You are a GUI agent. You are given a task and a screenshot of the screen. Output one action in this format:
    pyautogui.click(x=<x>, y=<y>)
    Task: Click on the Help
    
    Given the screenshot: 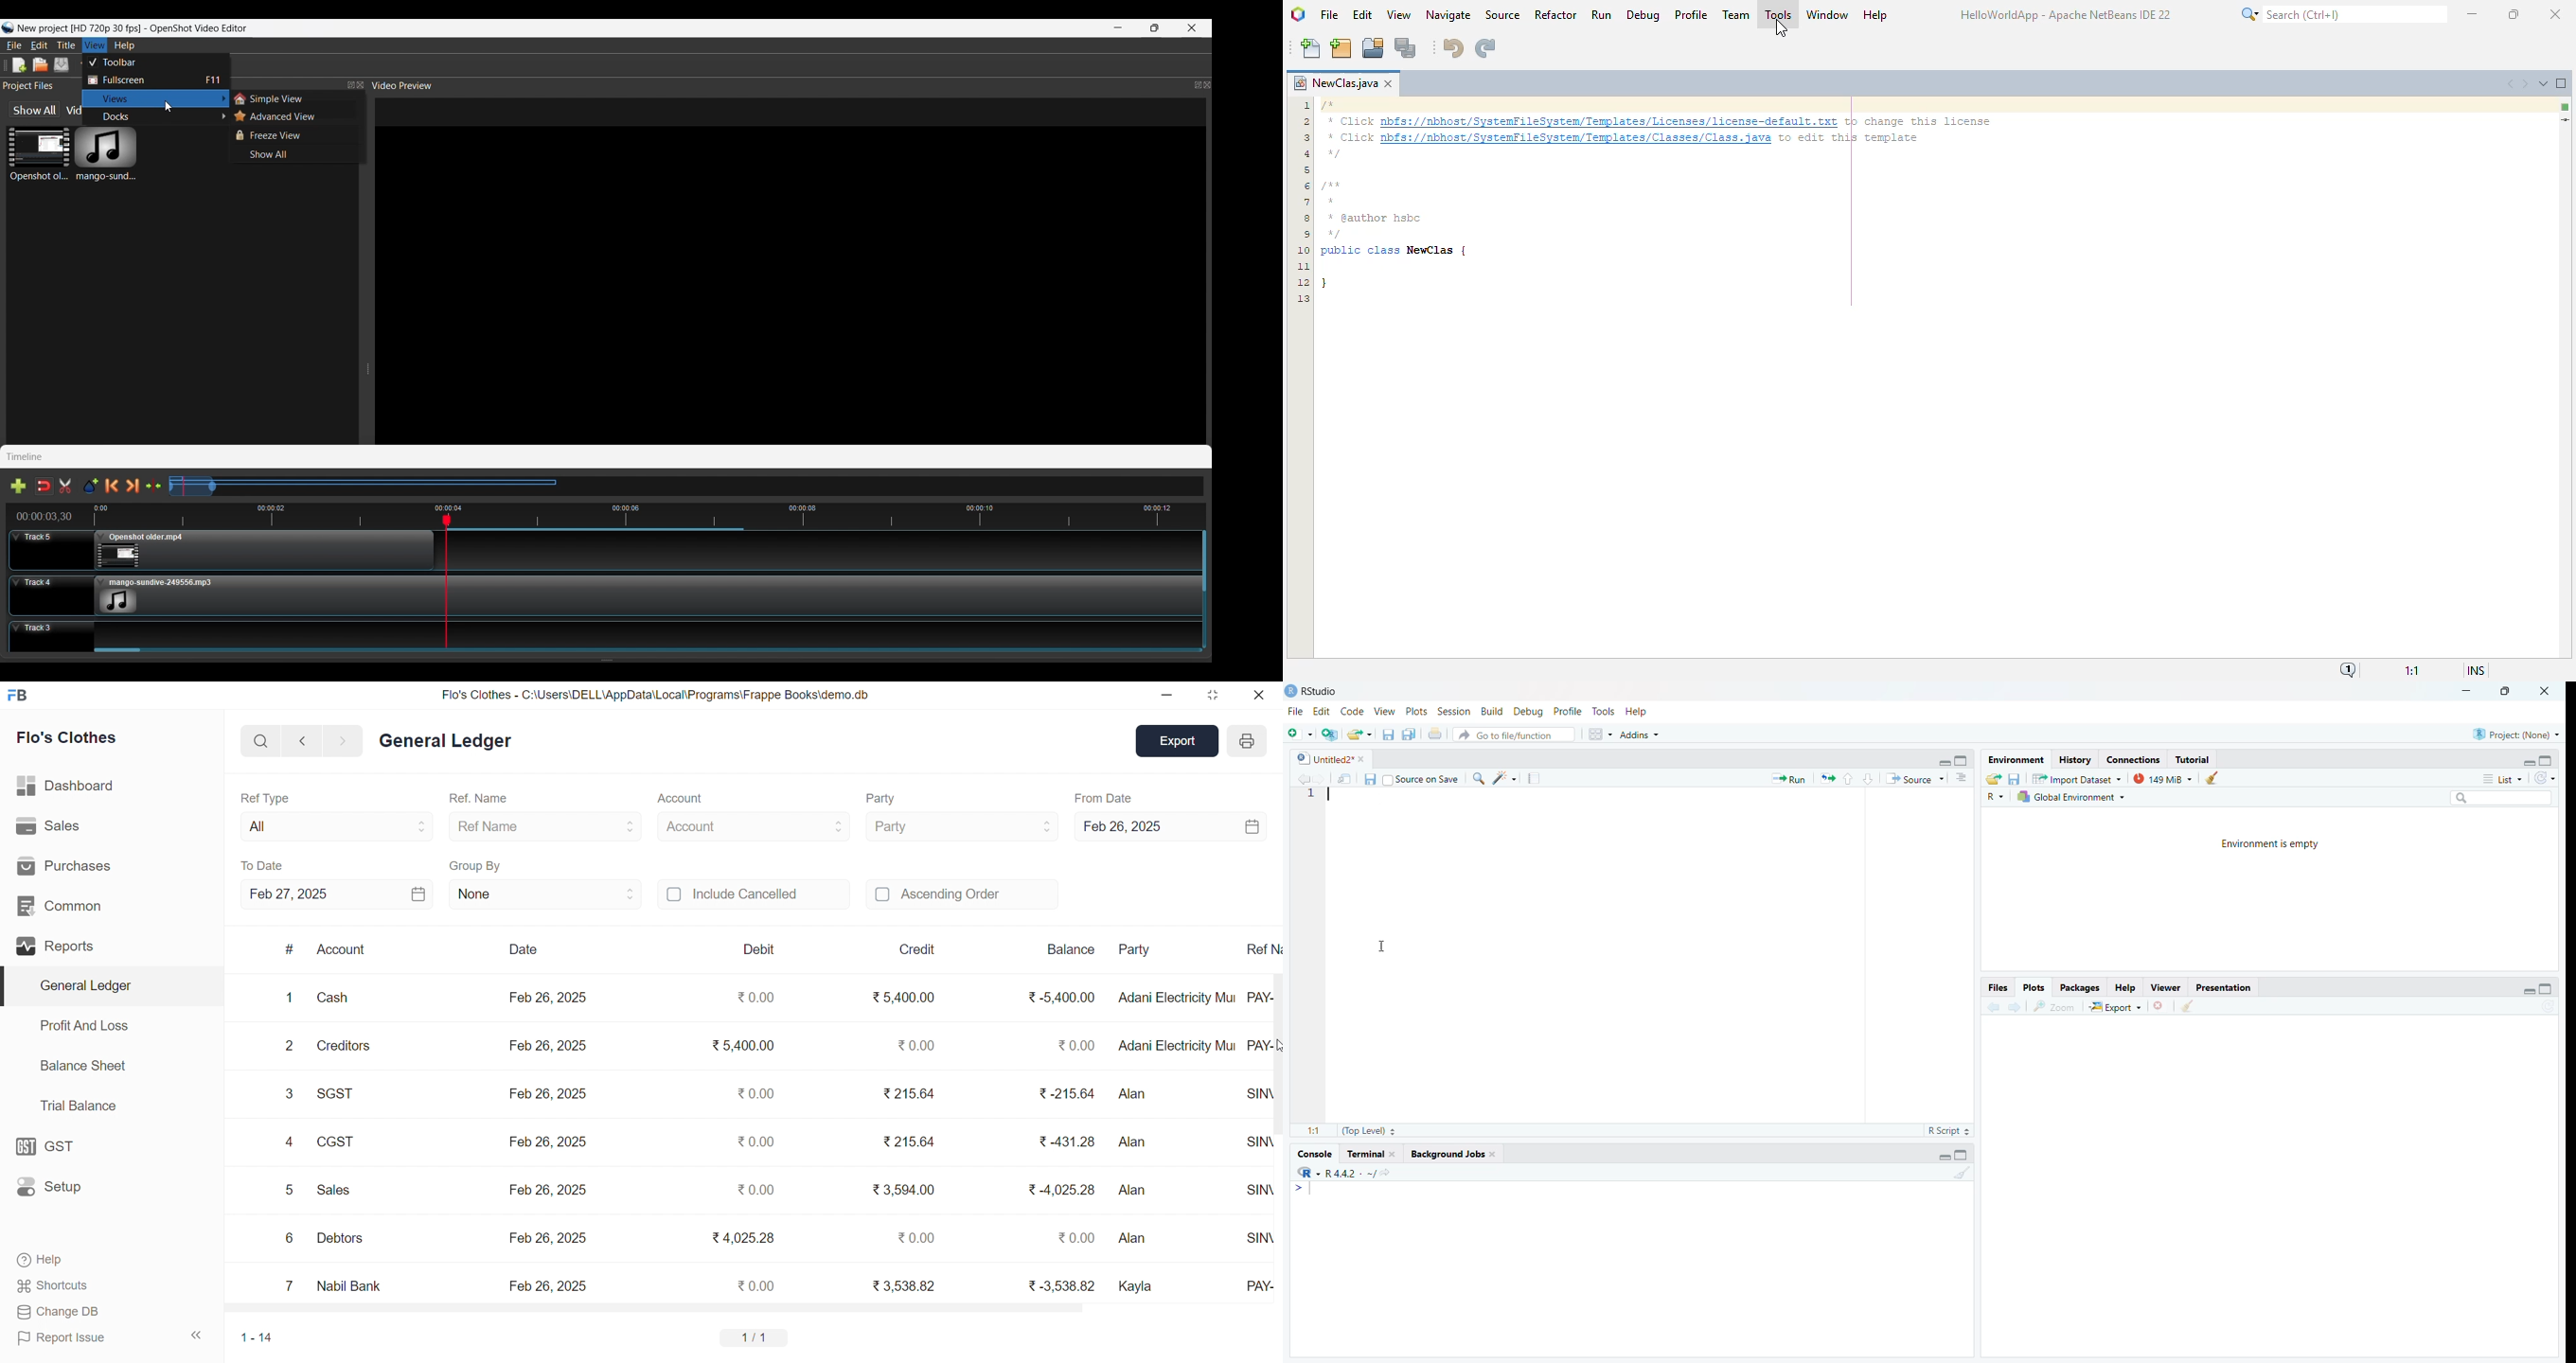 What is the action you would take?
    pyautogui.click(x=45, y=1261)
    